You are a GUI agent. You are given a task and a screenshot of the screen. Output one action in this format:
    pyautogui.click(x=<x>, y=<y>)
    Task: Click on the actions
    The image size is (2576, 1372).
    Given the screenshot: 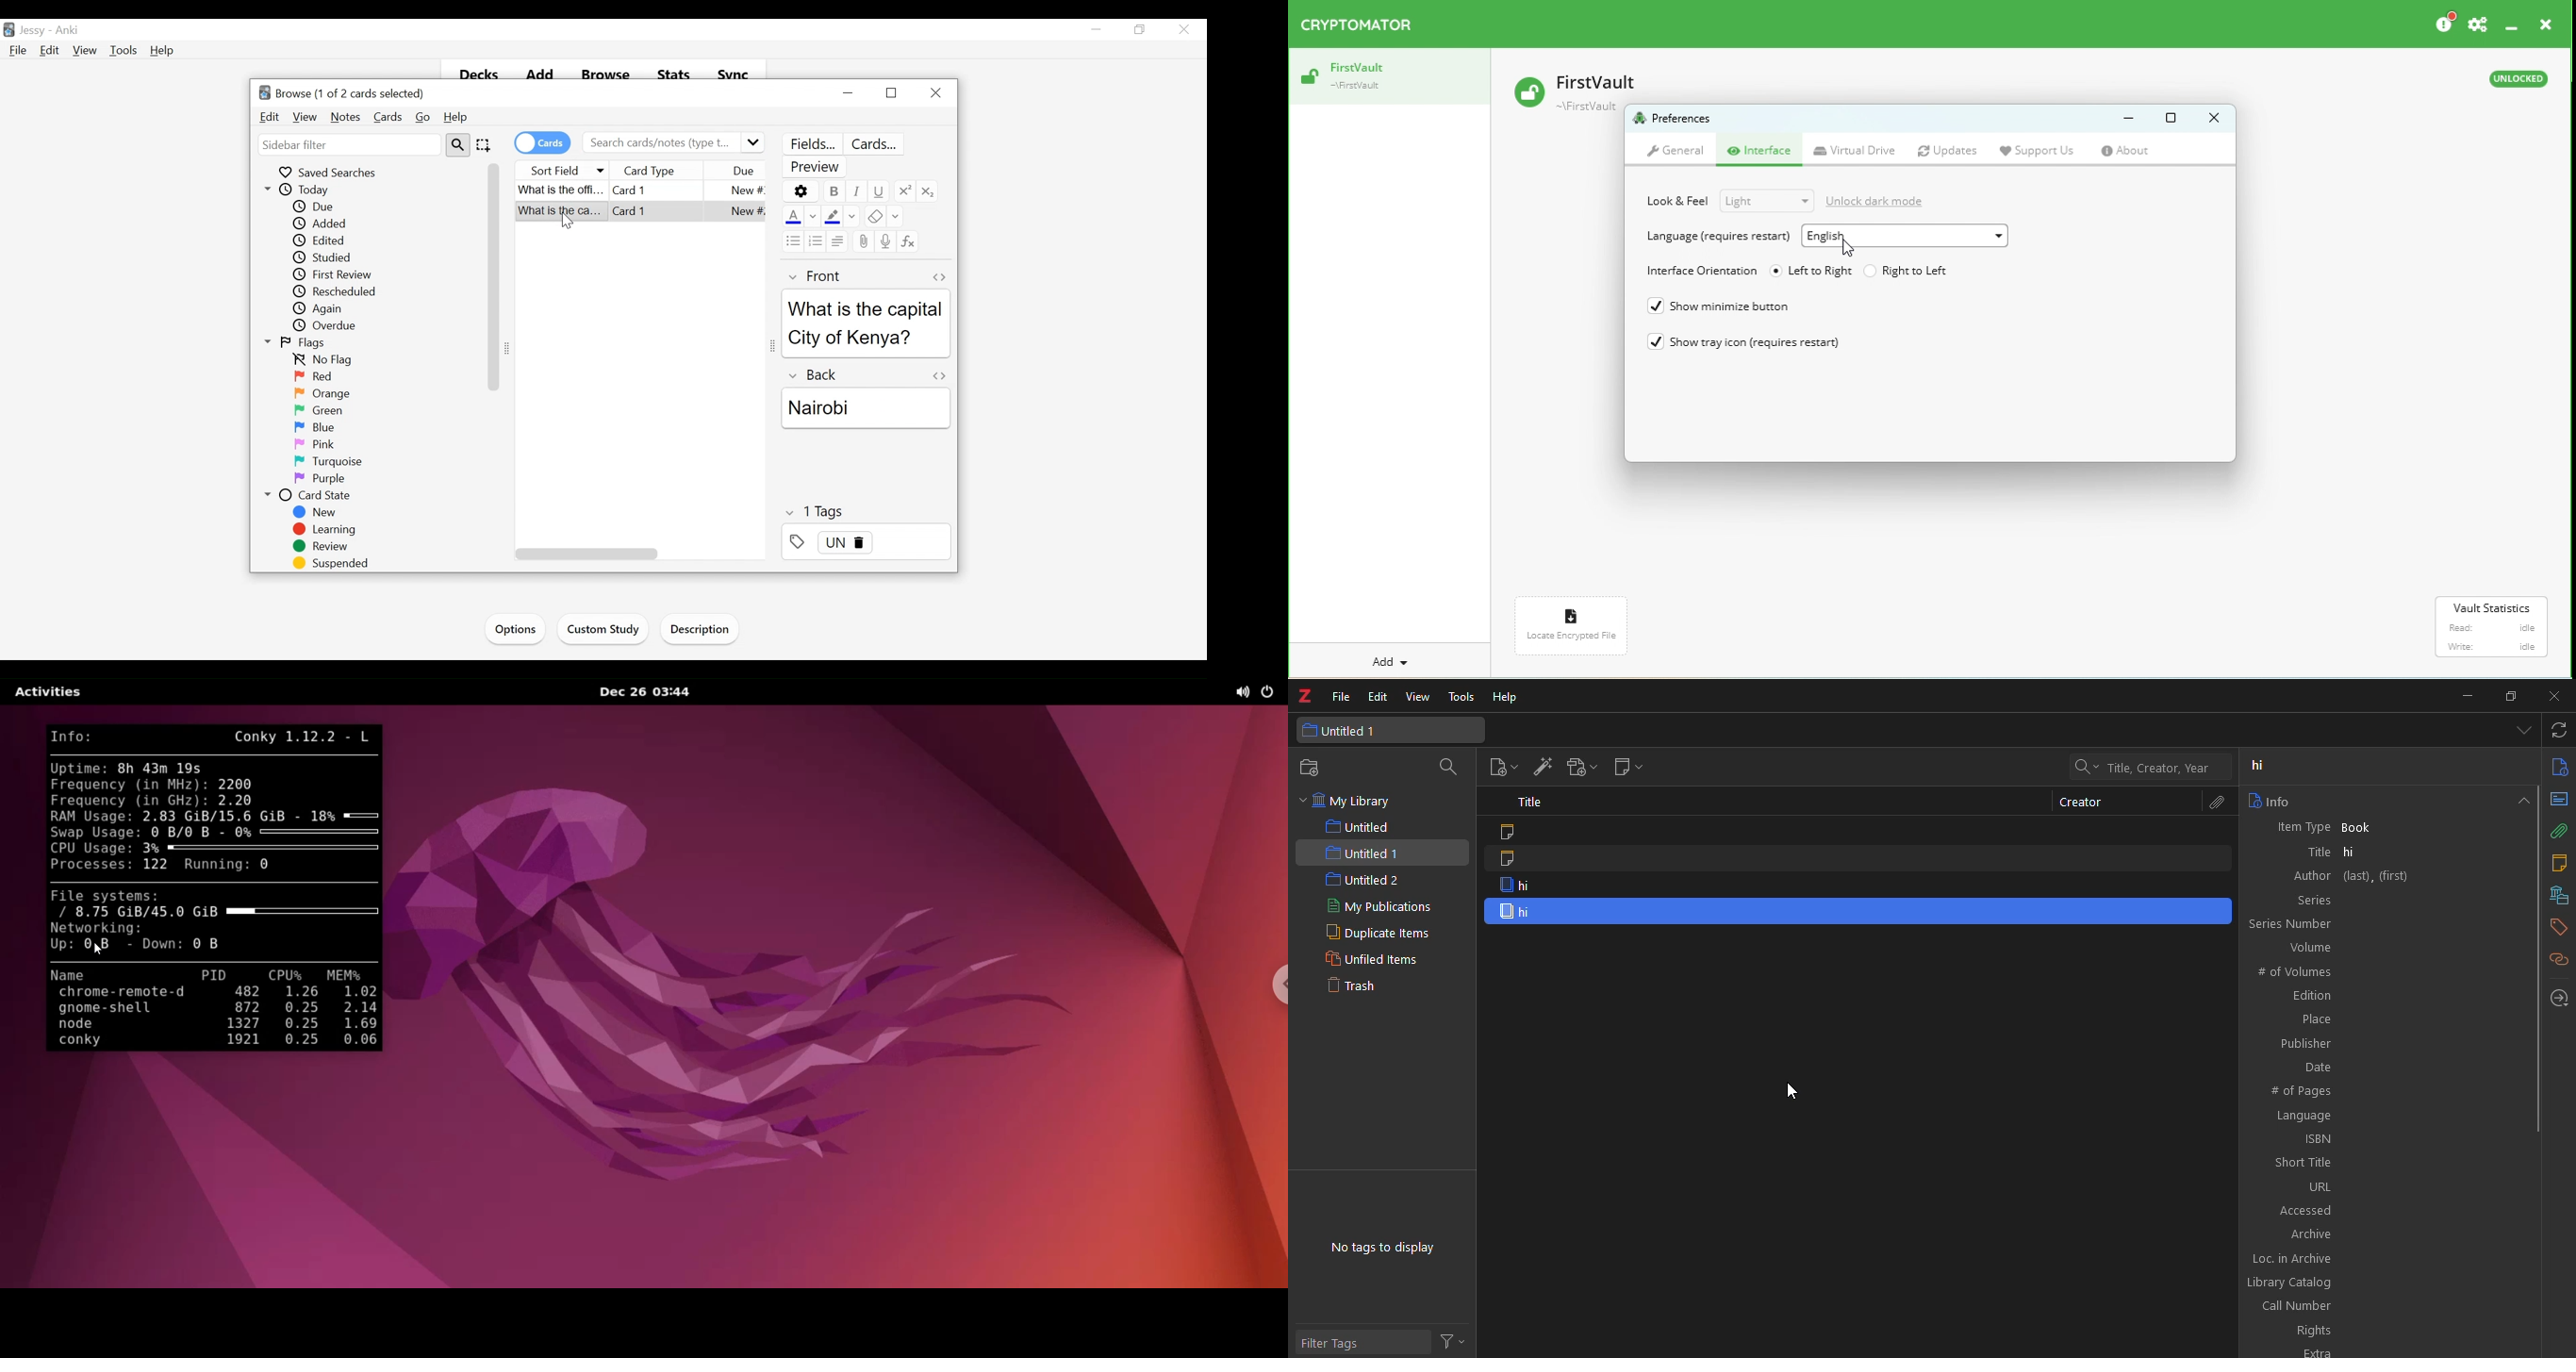 What is the action you would take?
    pyautogui.click(x=1450, y=1337)
    